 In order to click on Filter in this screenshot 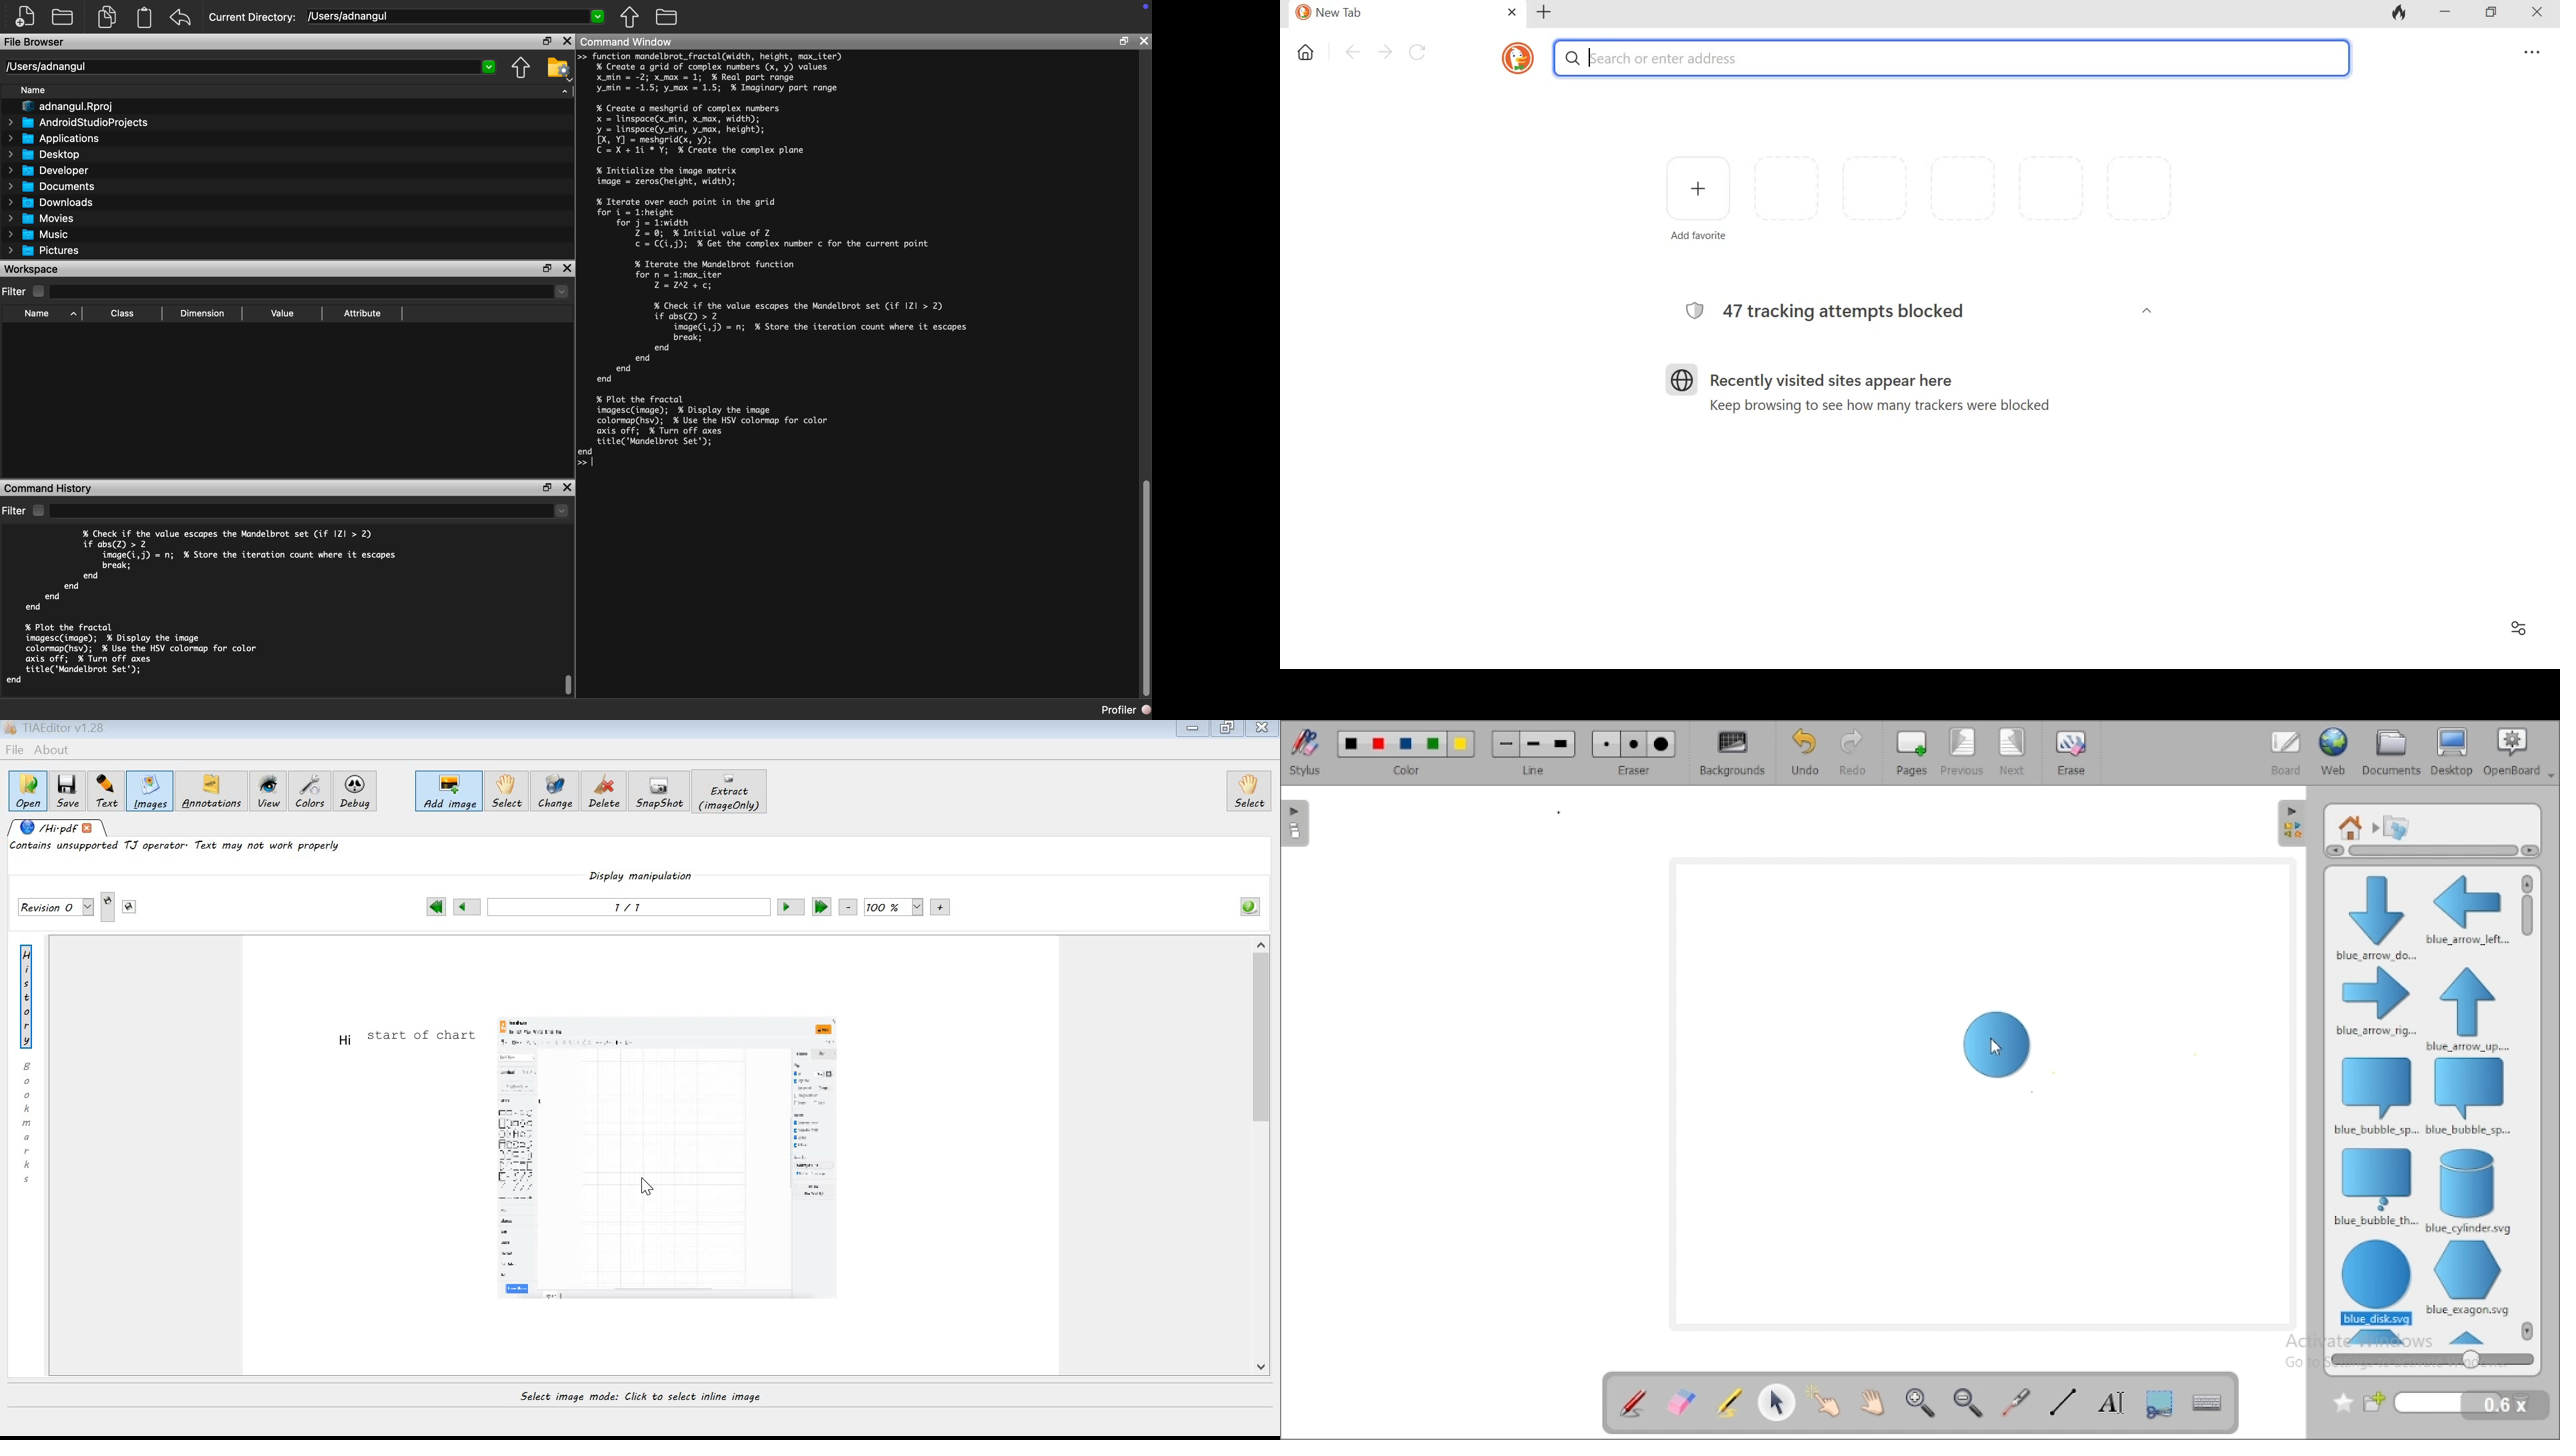, I will do `click(14, 291)`.